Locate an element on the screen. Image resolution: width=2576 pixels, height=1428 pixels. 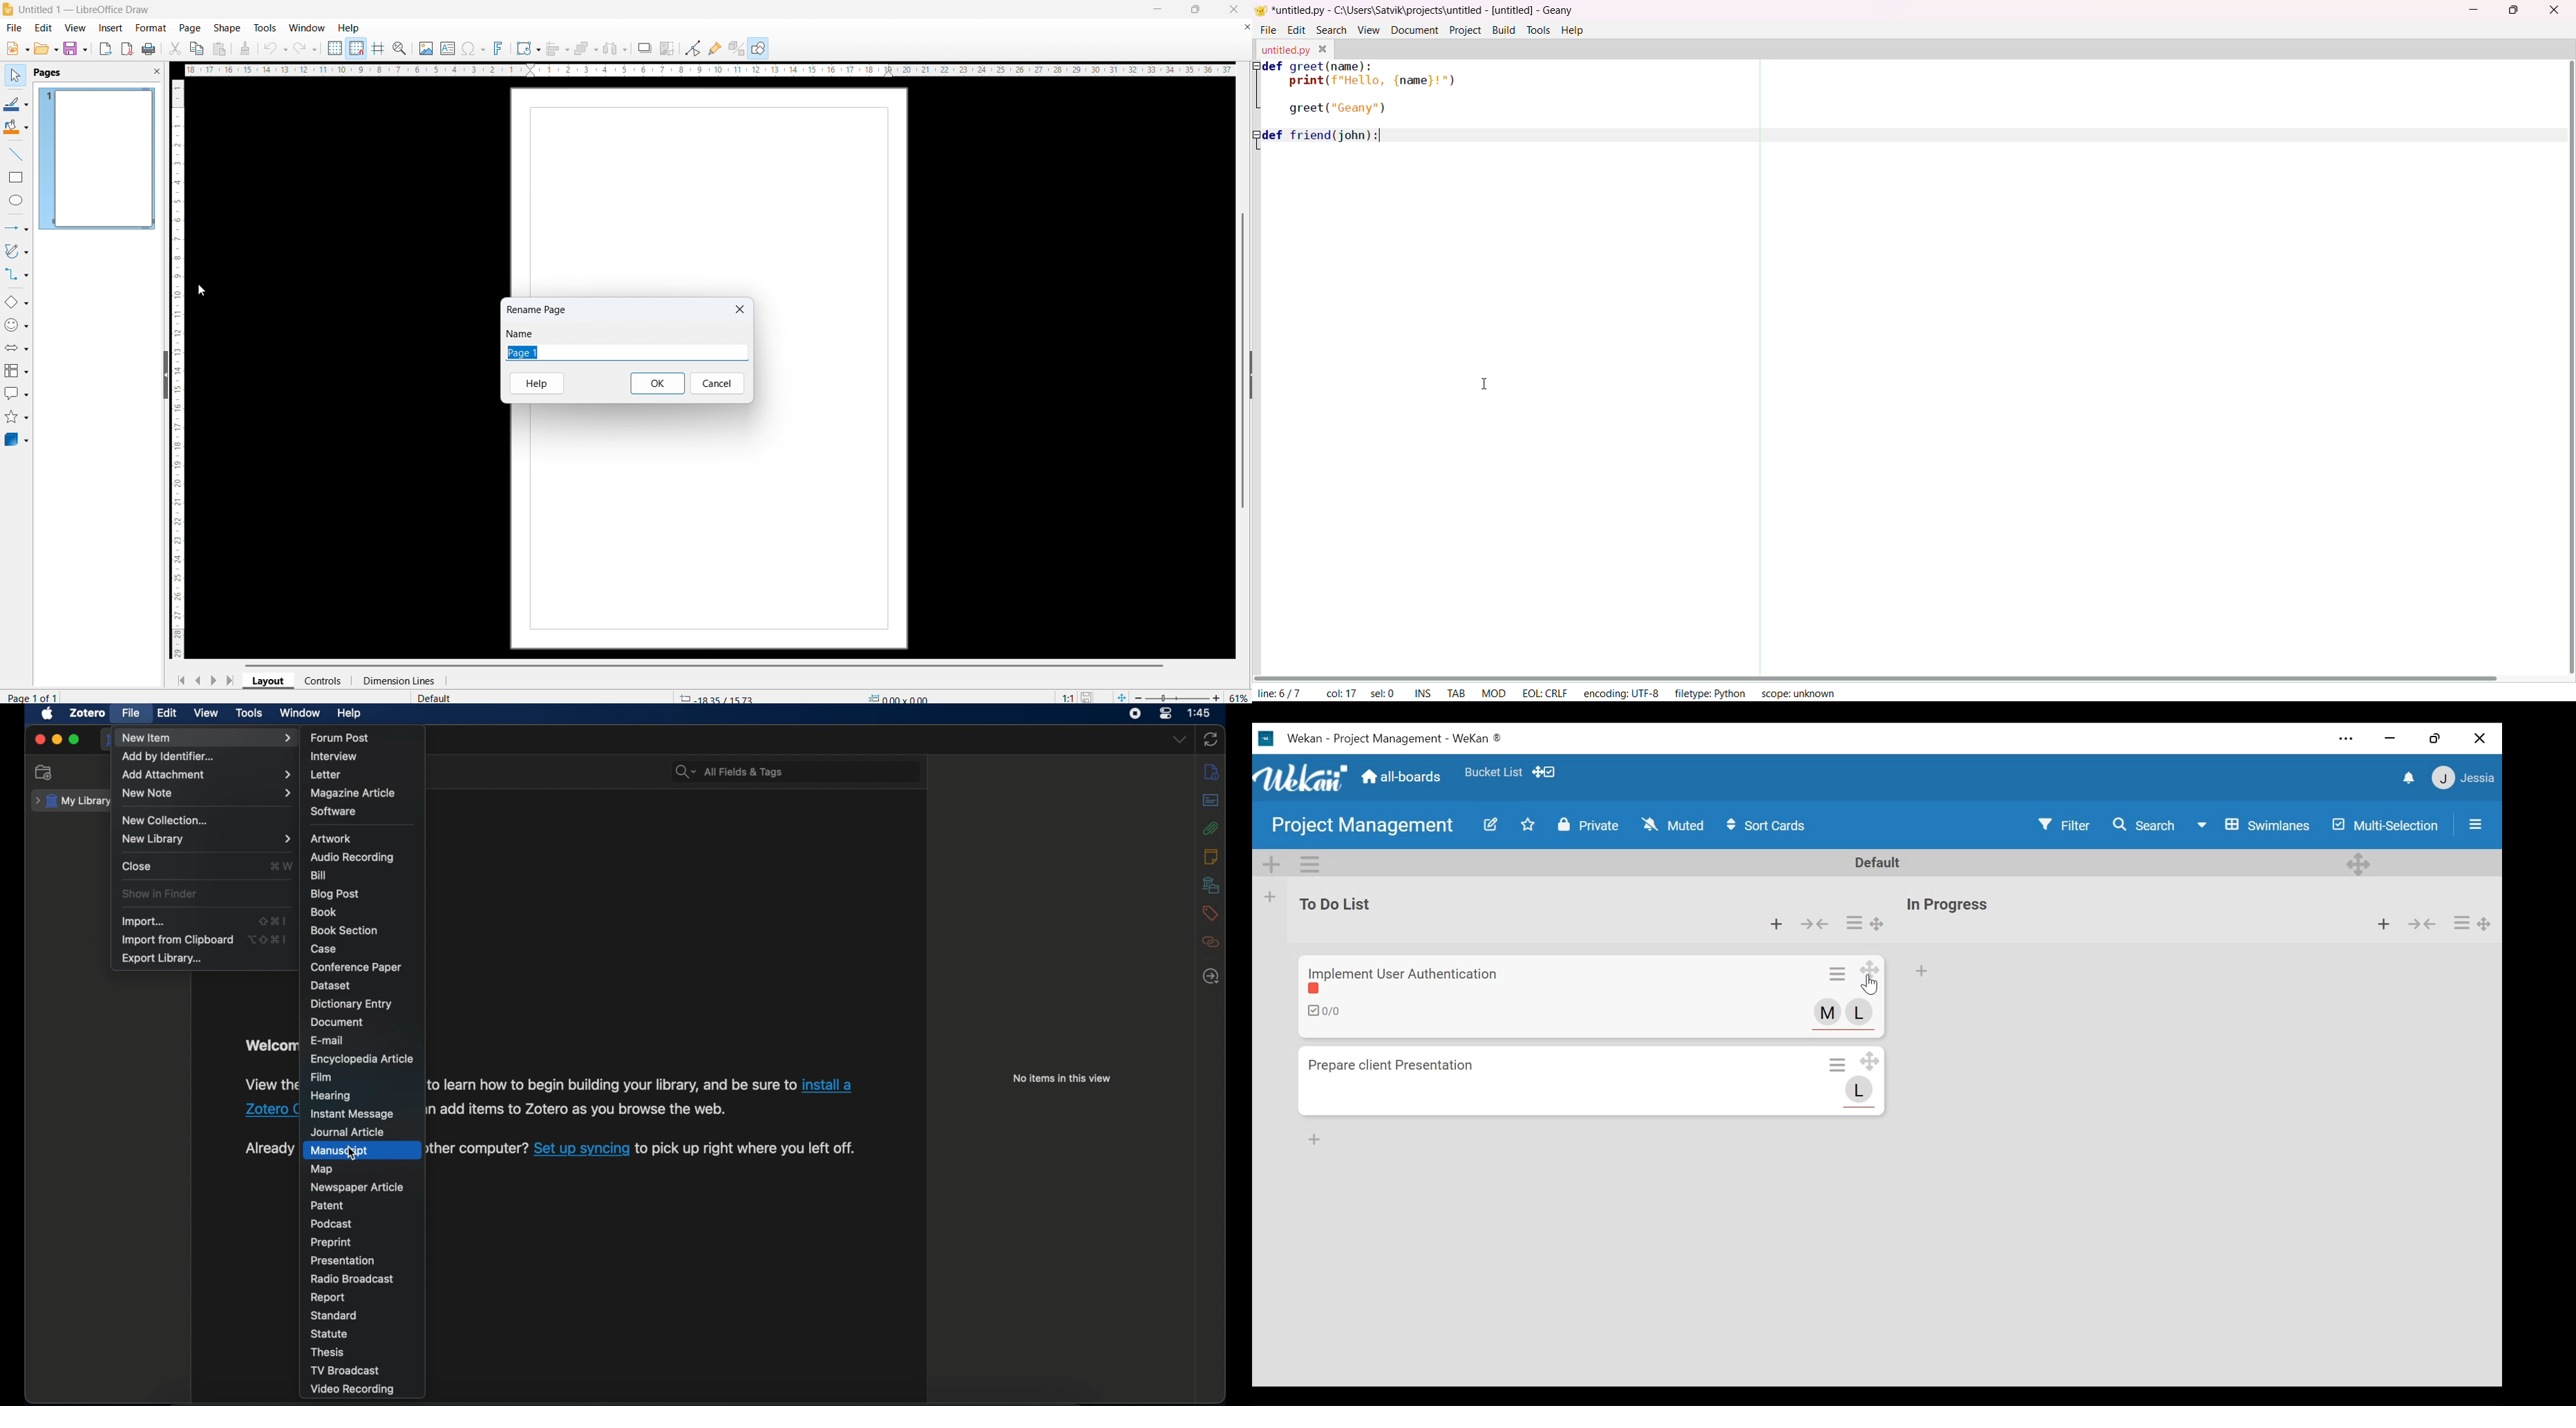
tags is located at coordinates (1211, 914).